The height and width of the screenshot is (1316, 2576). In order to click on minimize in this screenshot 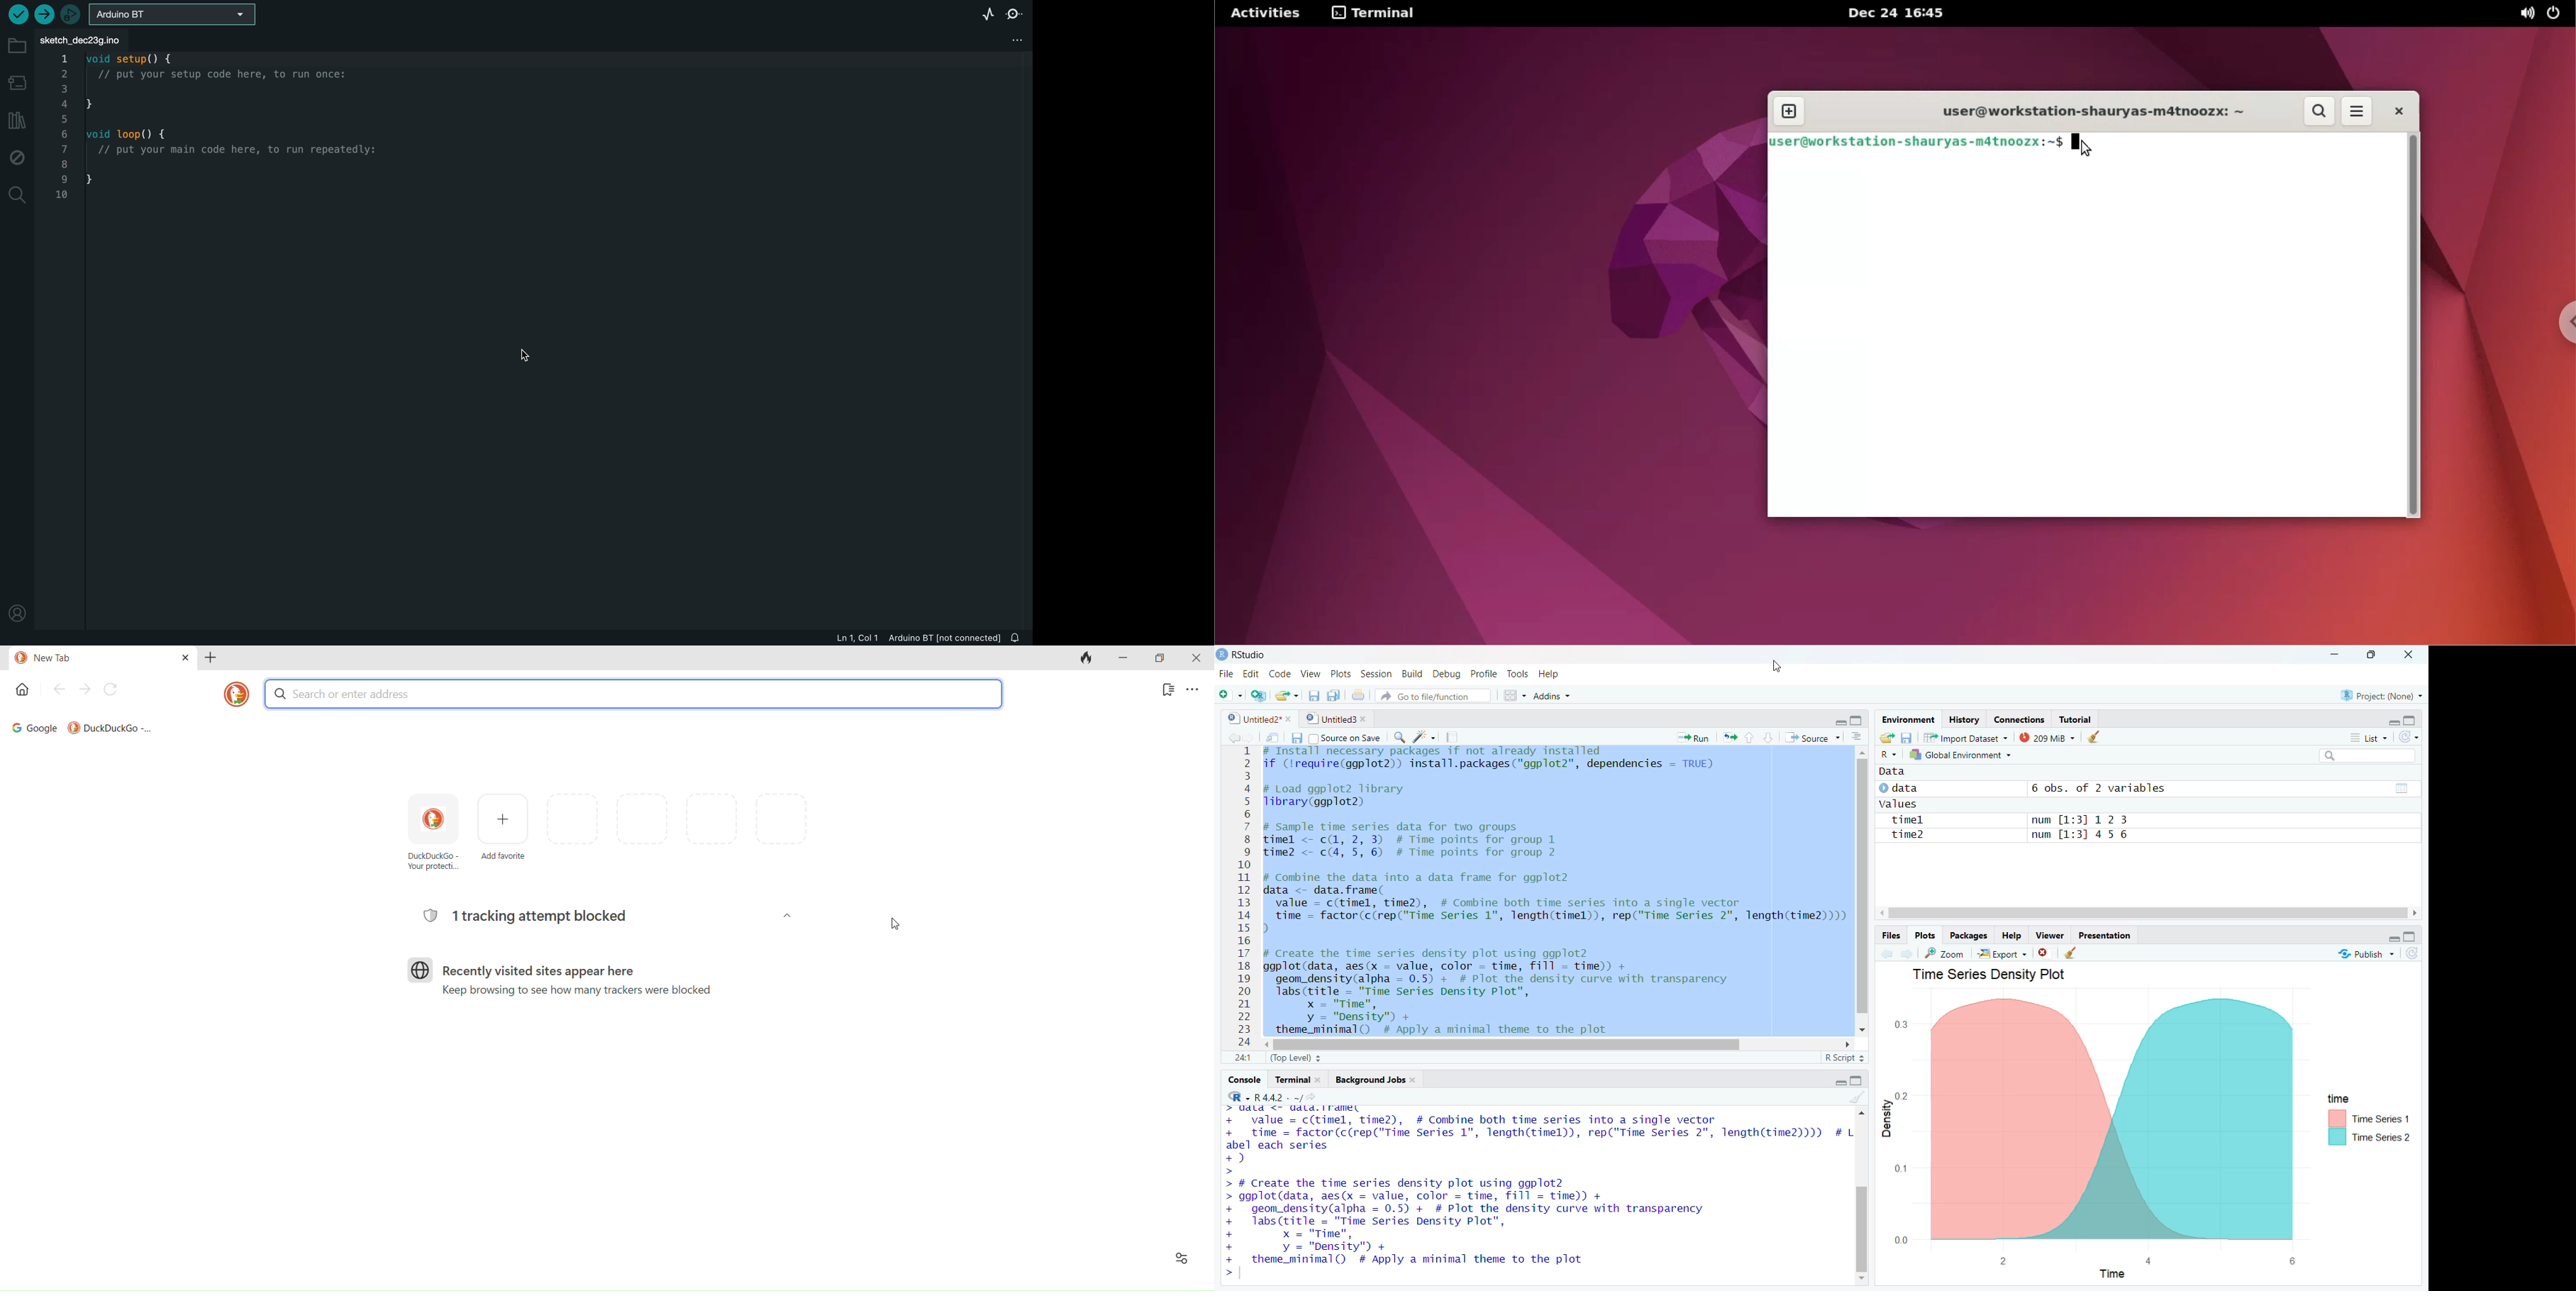, I will do `click(1125, 658)`.